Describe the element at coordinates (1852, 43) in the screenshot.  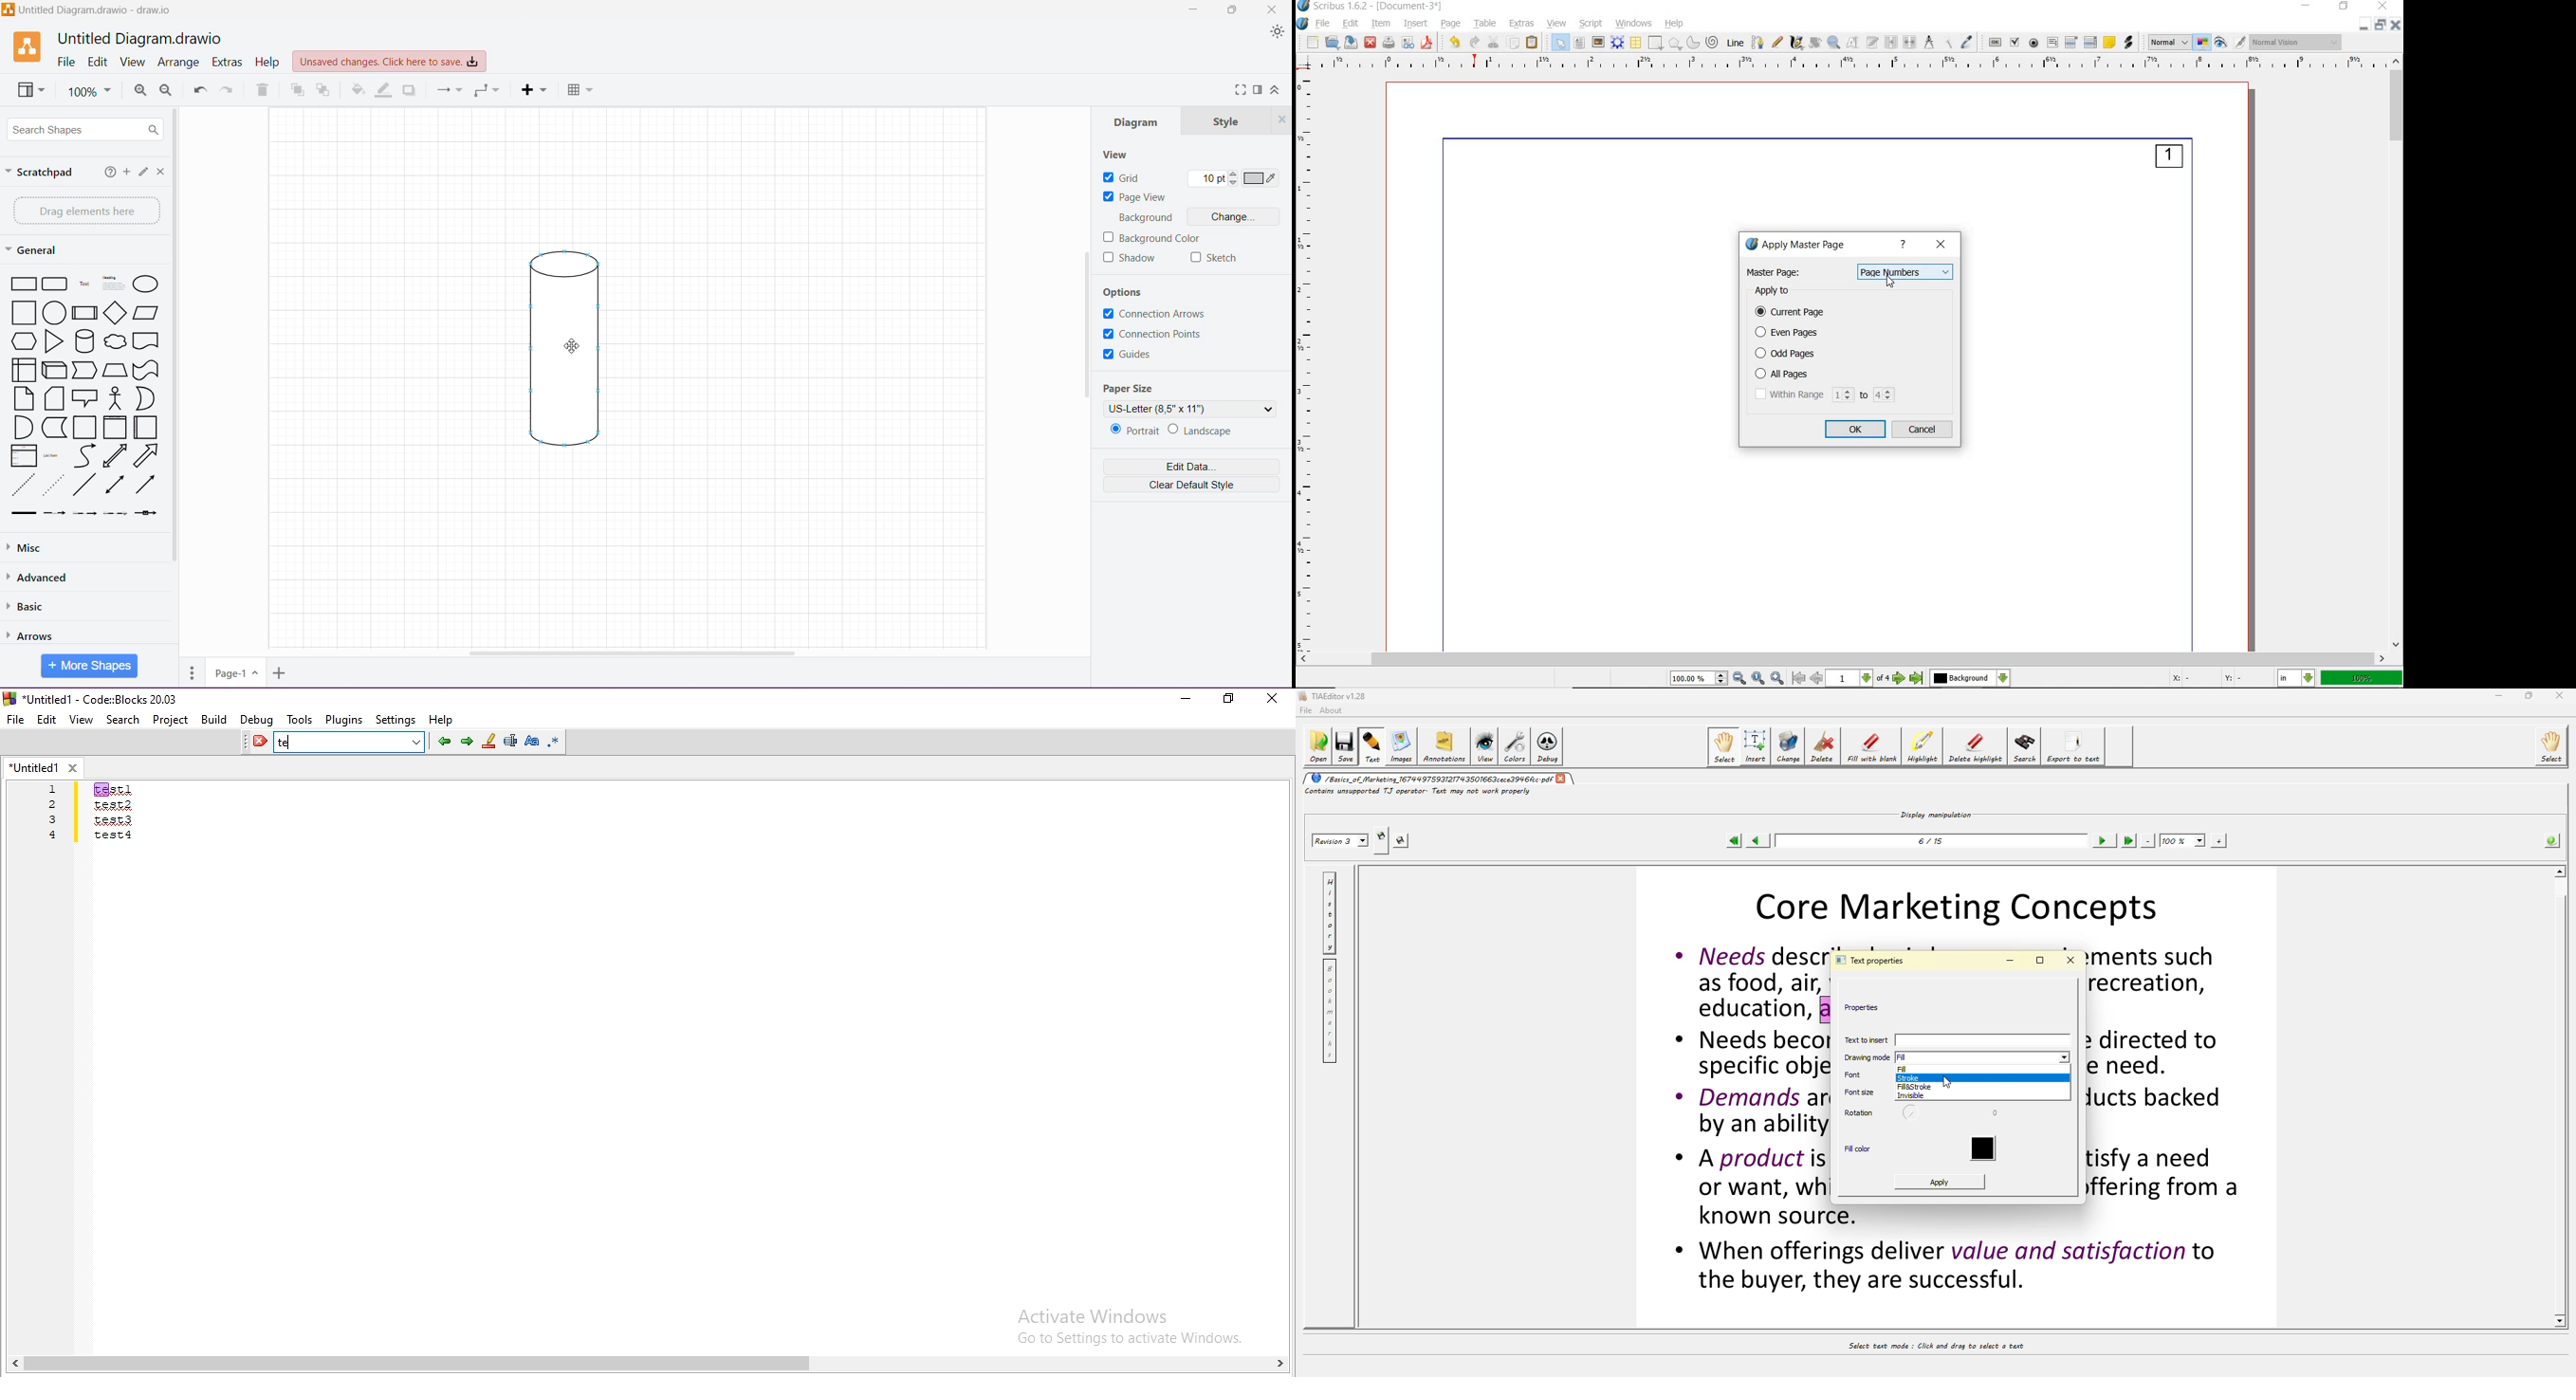
I see `edit contents of frame` at that location.